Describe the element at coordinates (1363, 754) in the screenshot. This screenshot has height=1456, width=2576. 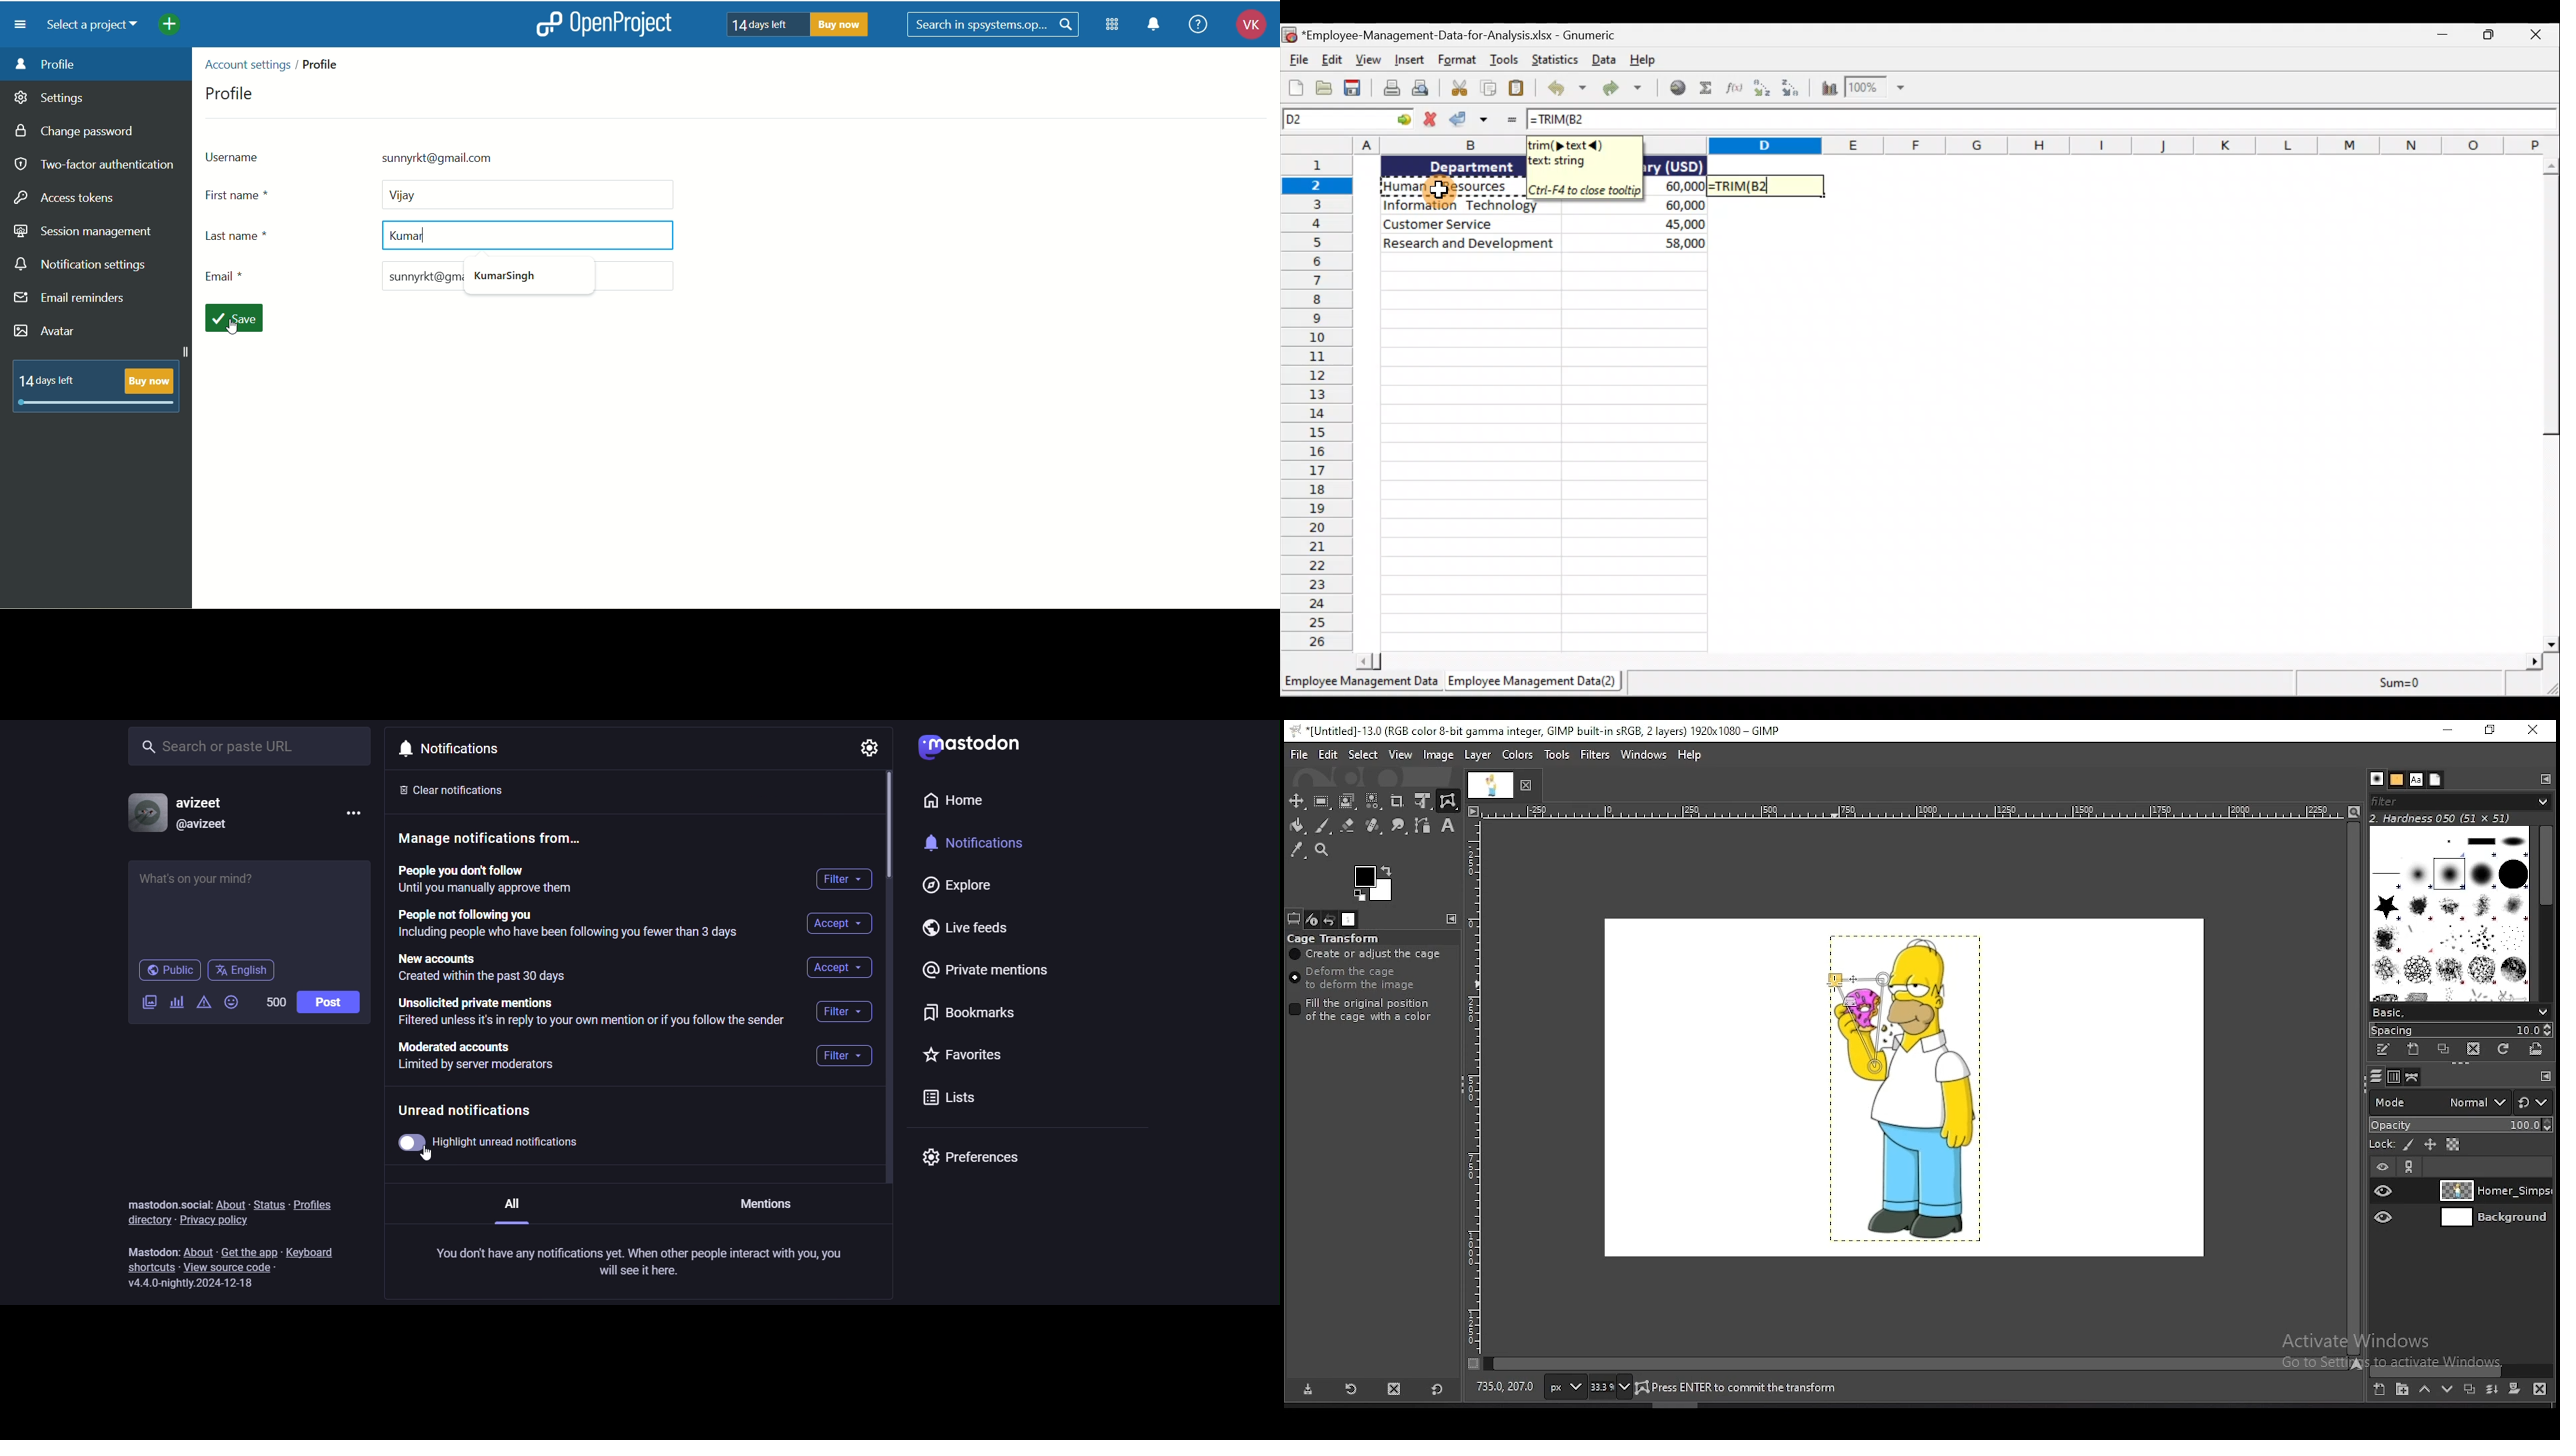
I see `select` at that location.